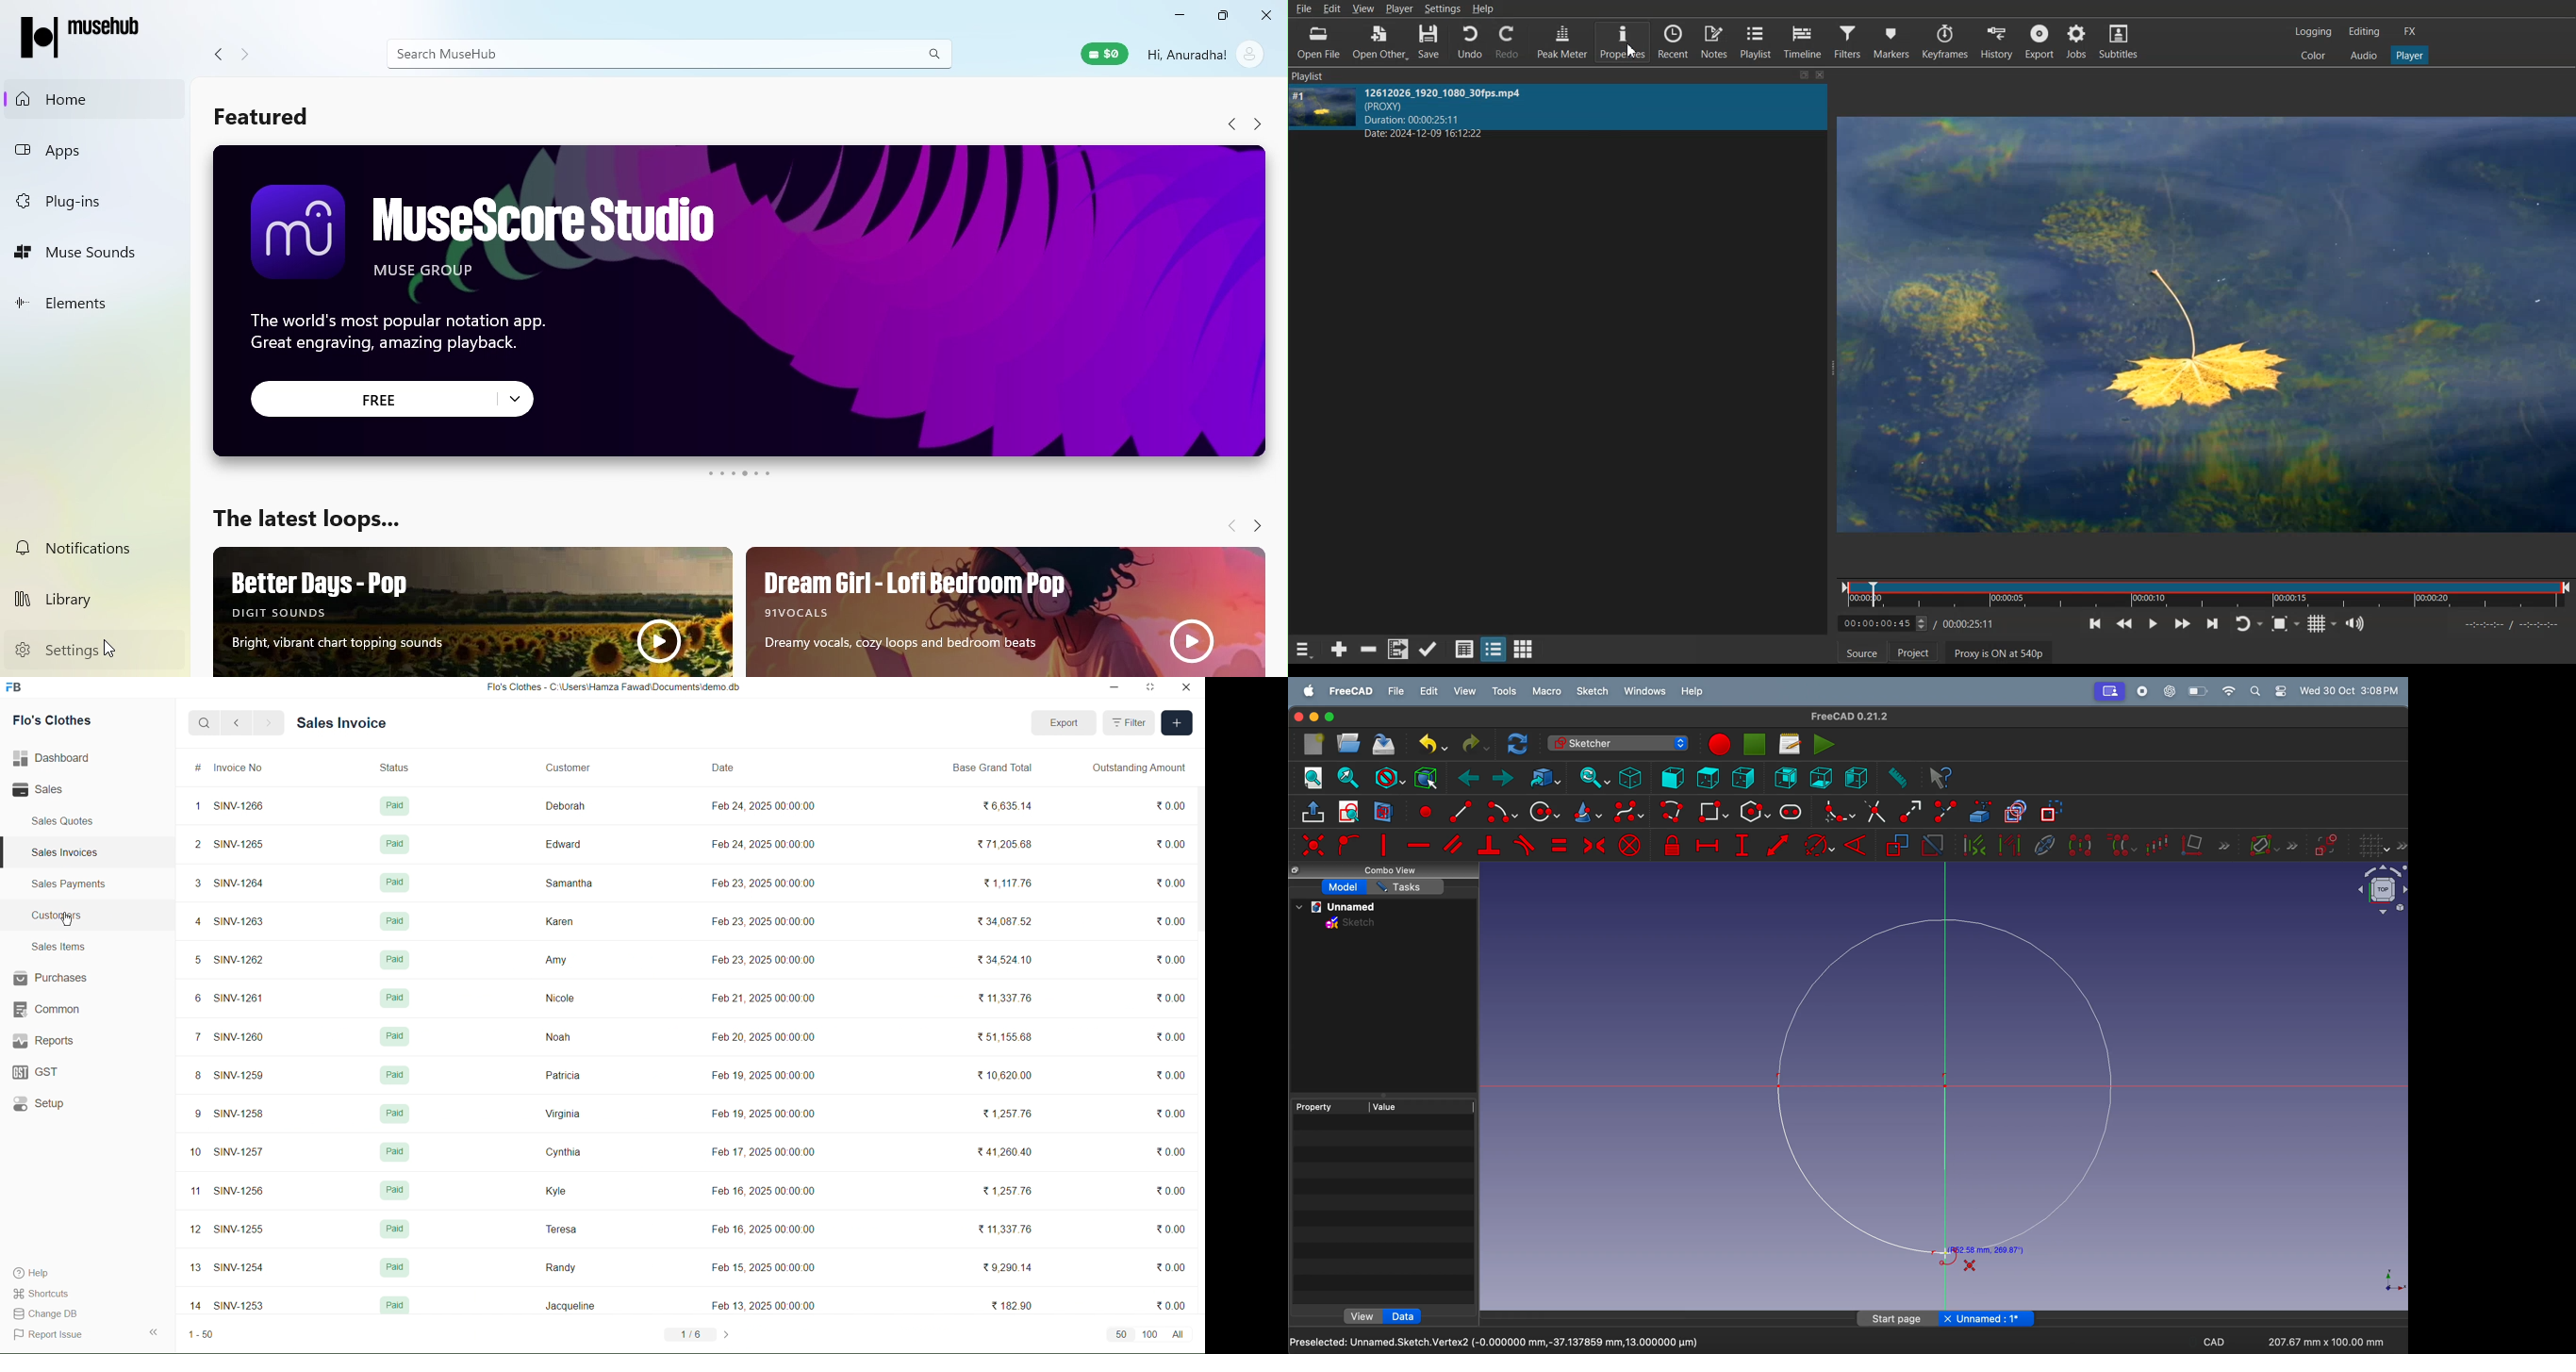 This screenshot has width=2576, height=1372. I want to click on 16,635.14, so click(1005, 804).